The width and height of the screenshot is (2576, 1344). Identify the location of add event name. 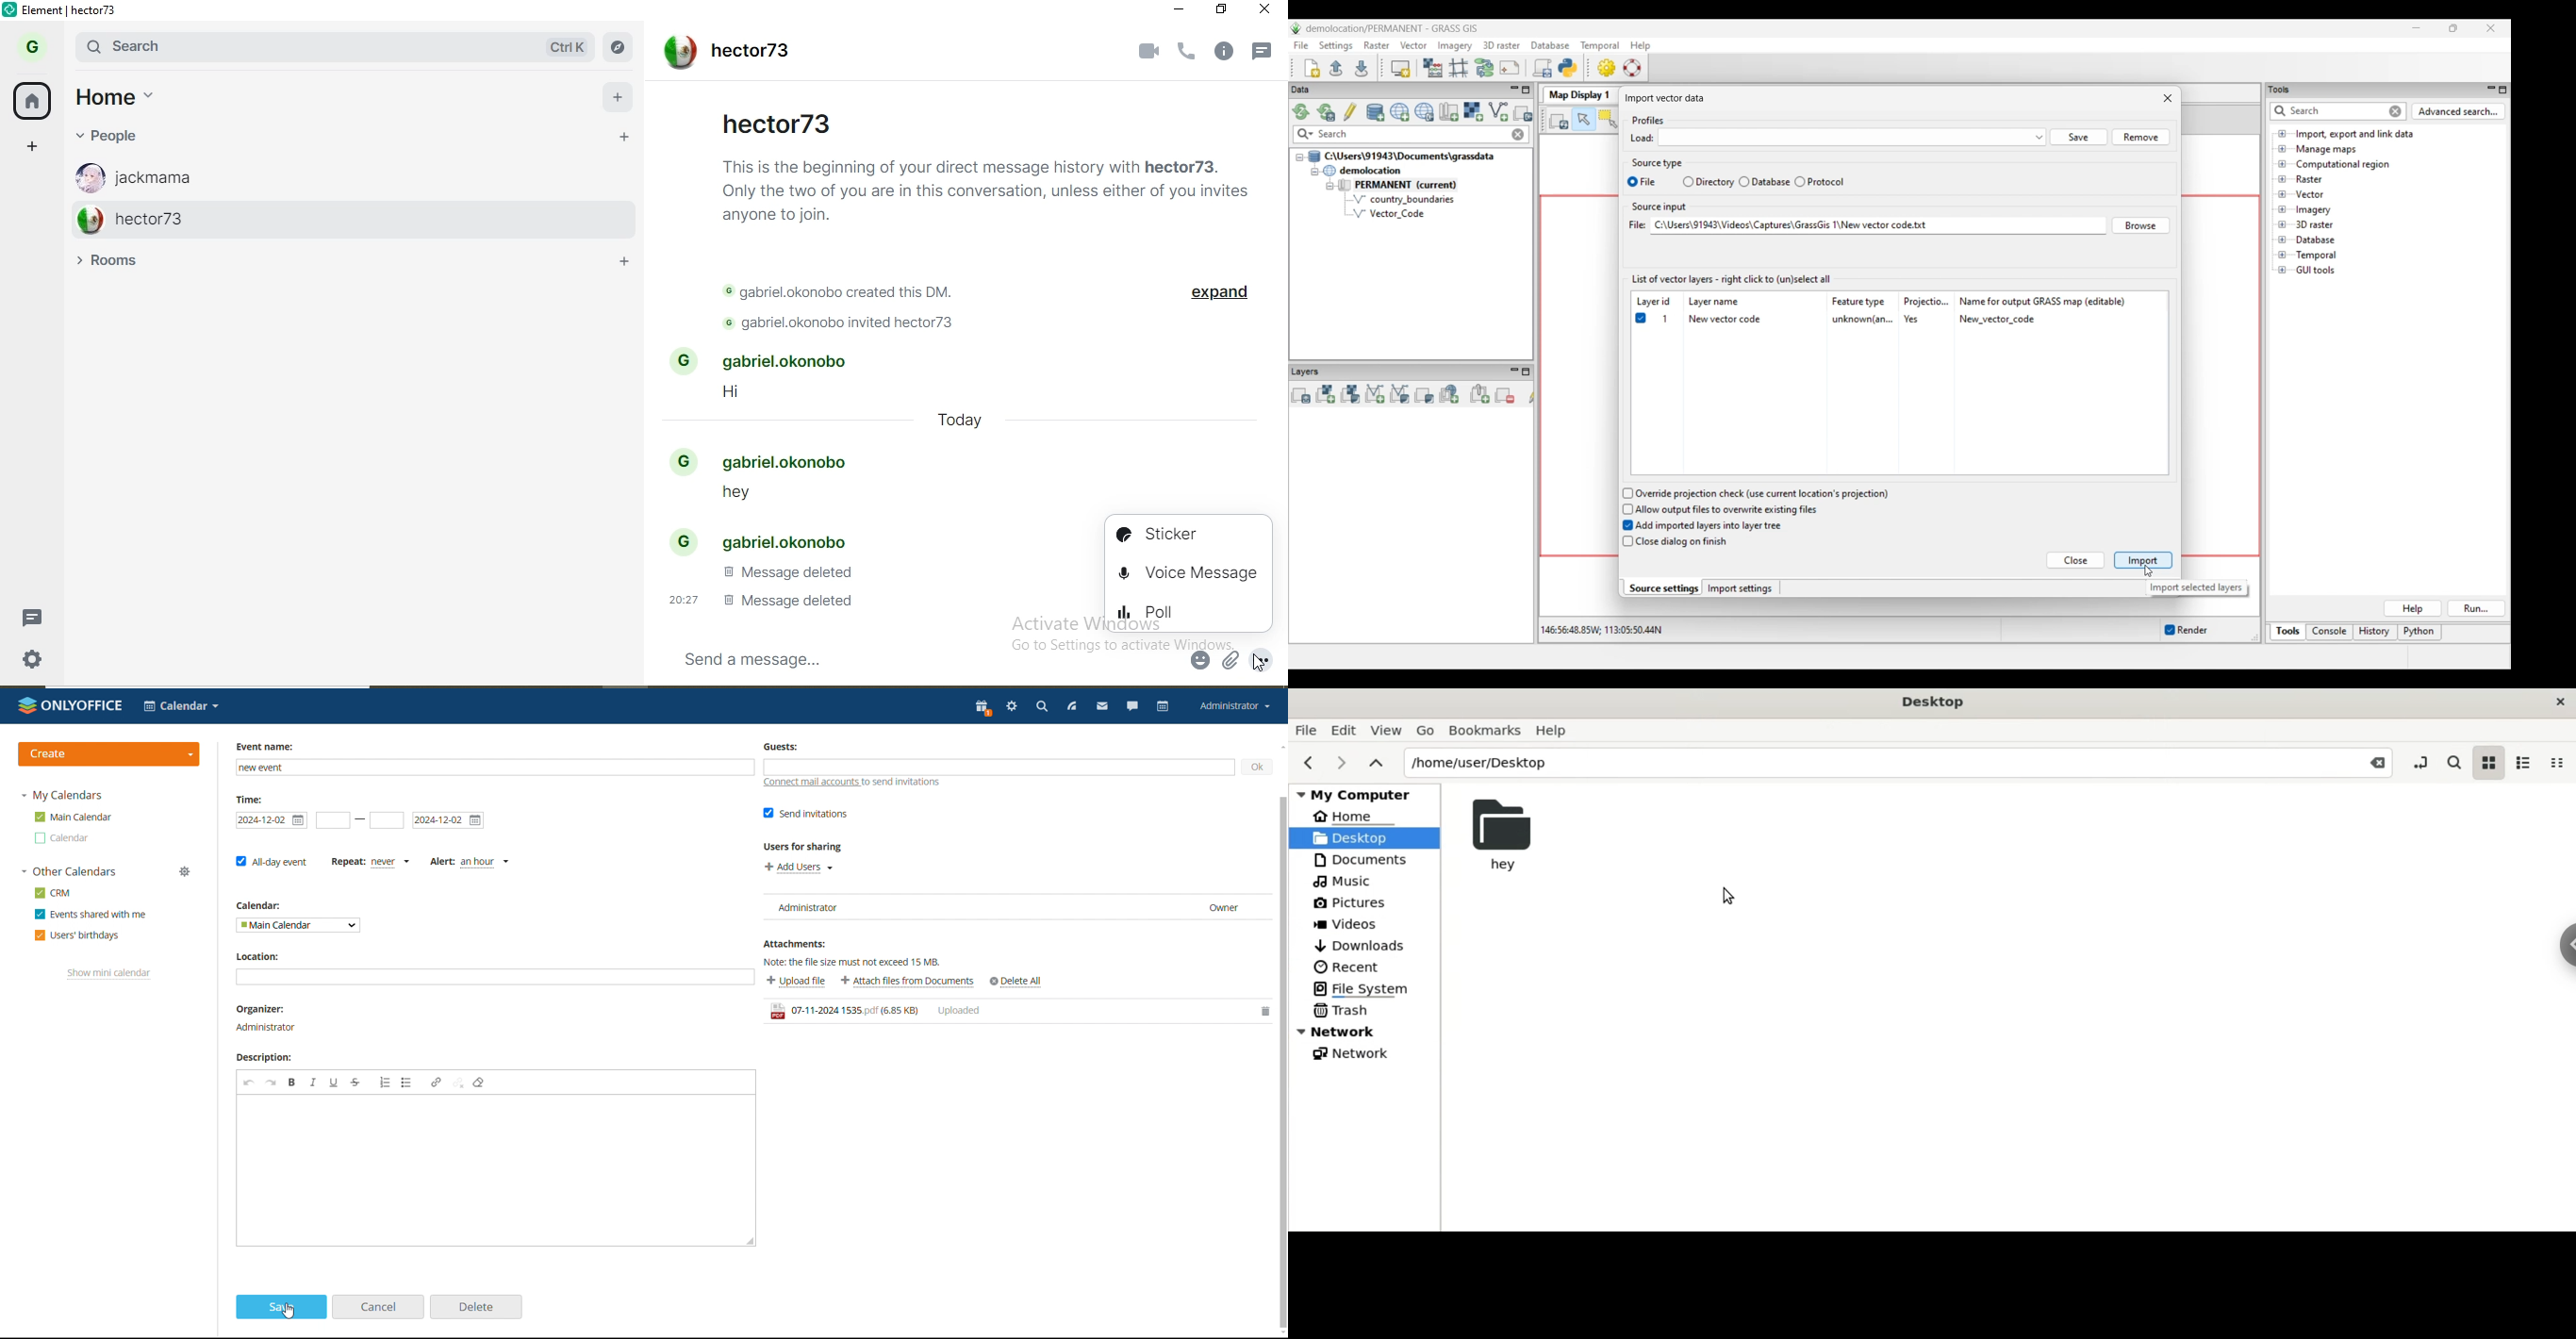
(498, 767).